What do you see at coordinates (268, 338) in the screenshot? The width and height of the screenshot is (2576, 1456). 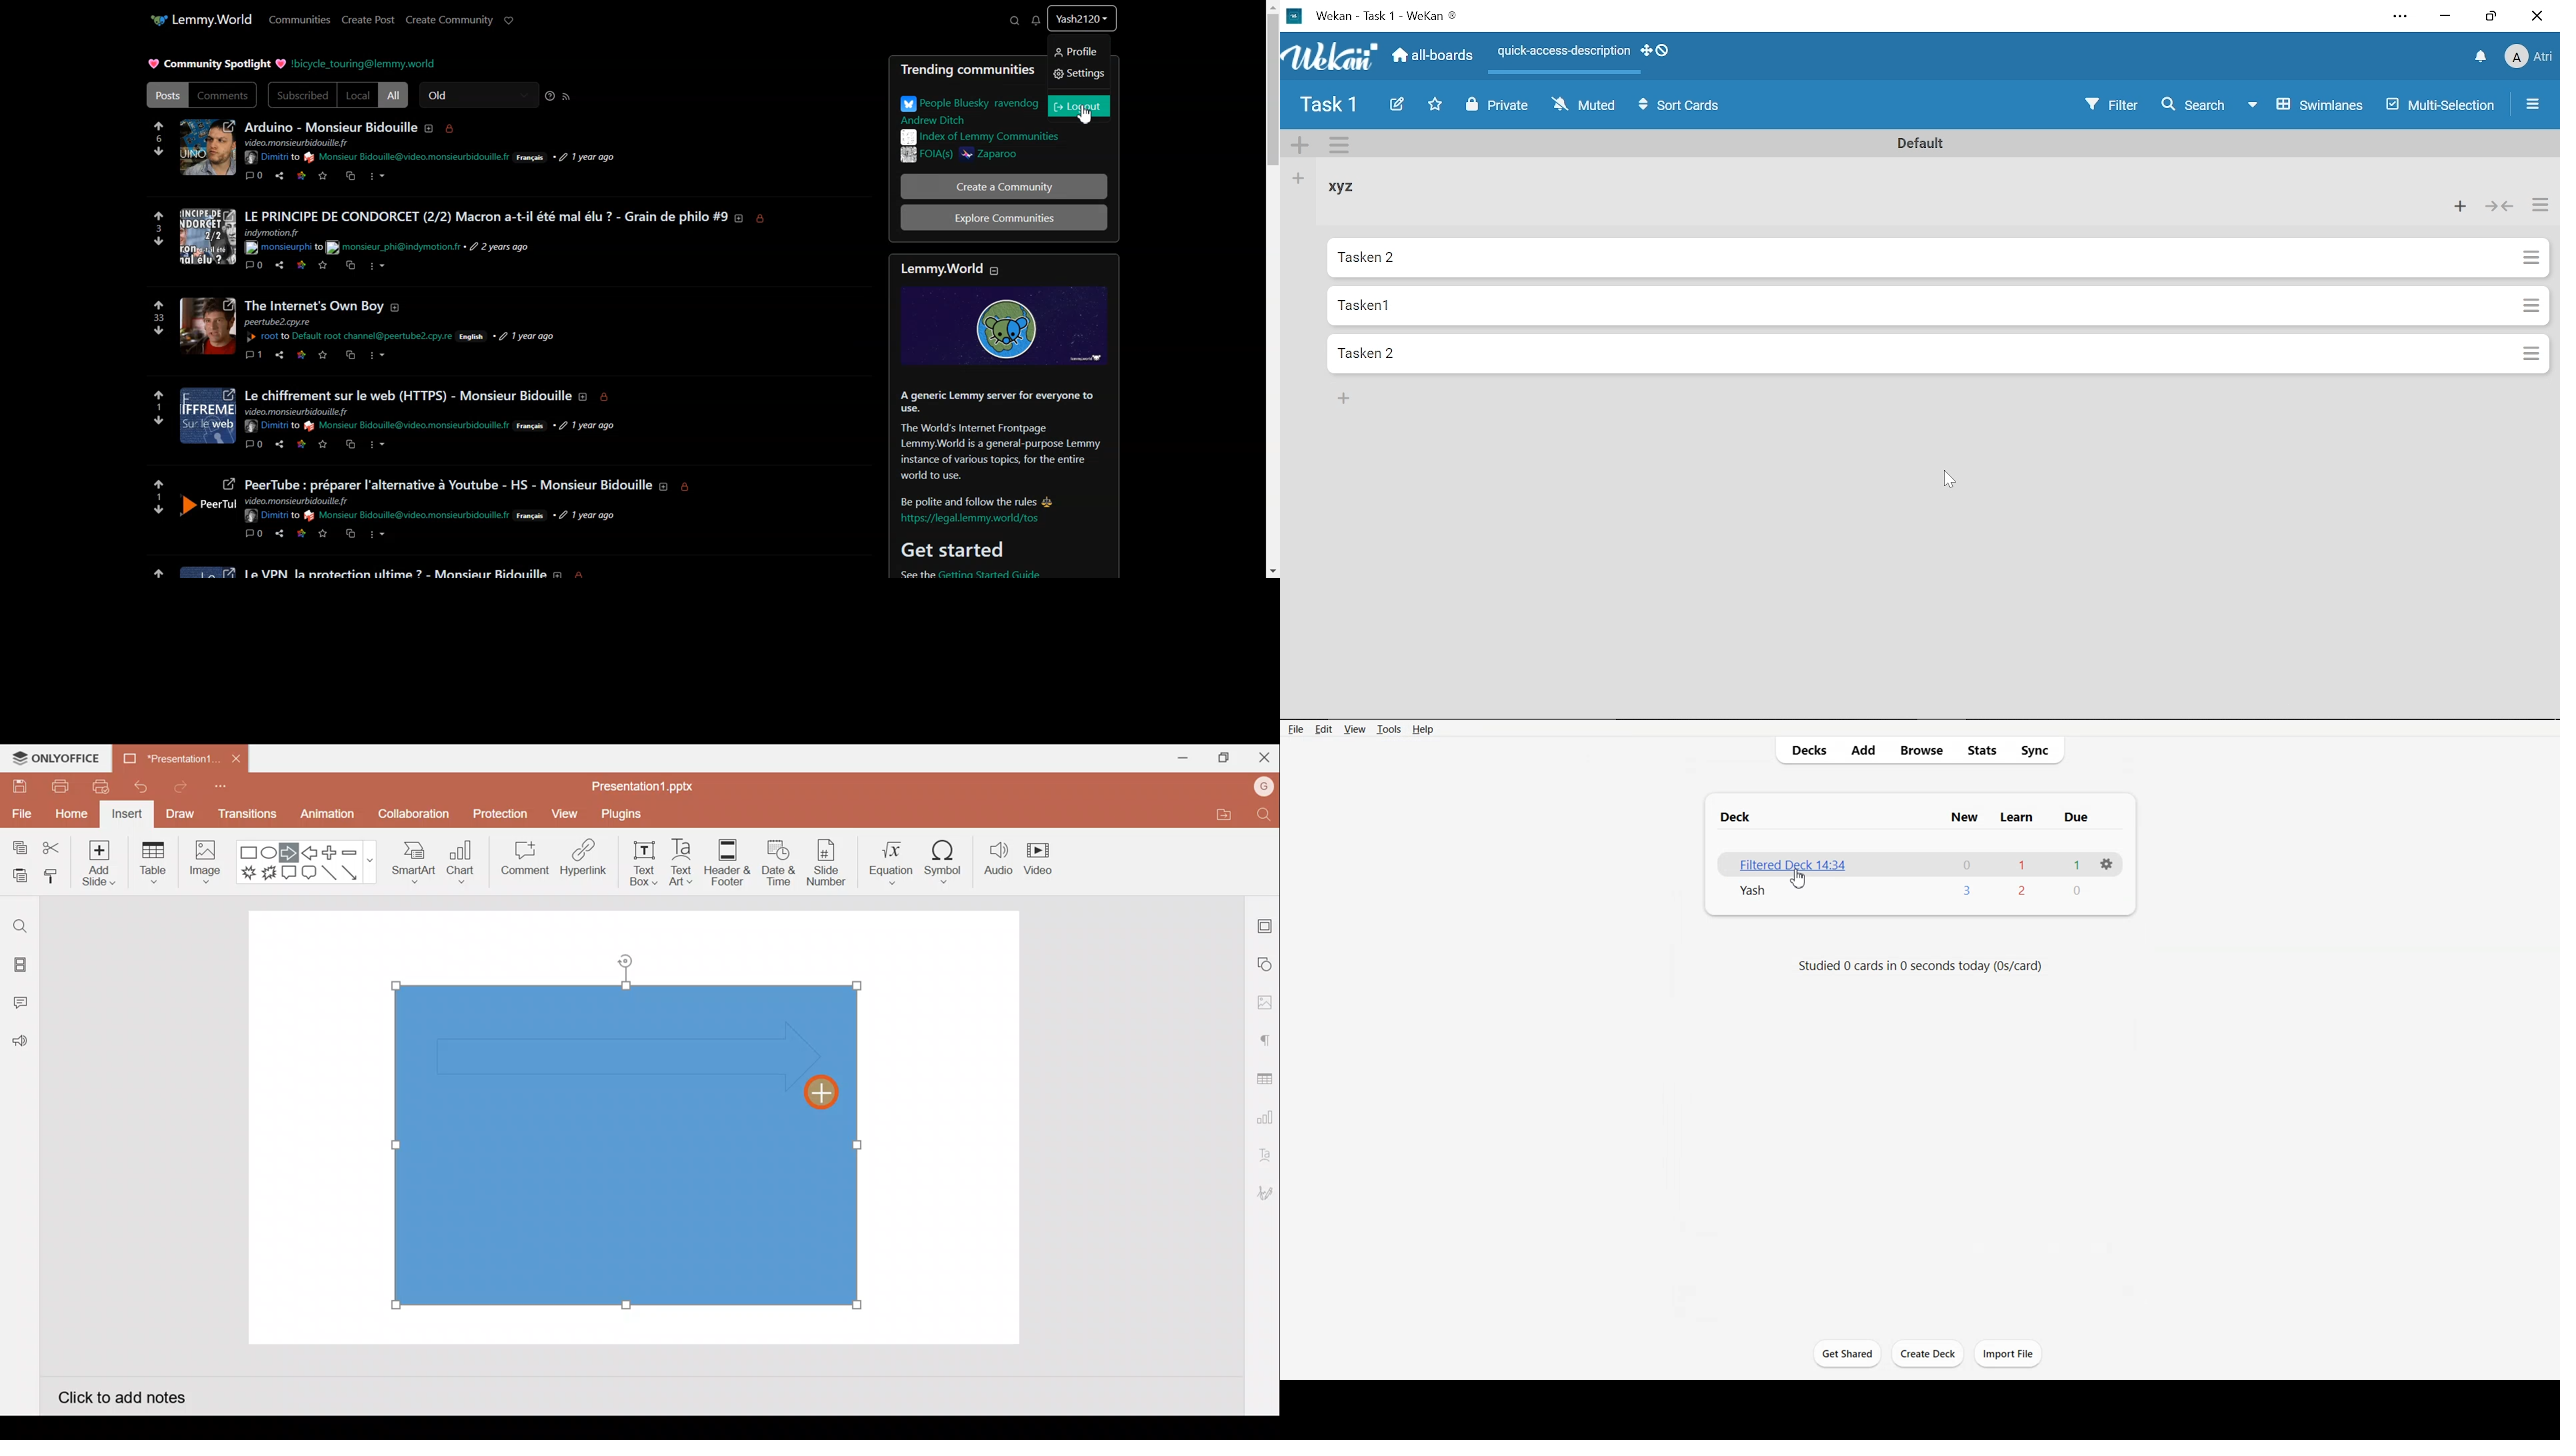 I see `hyperlink` at bounding box center [268, 338].